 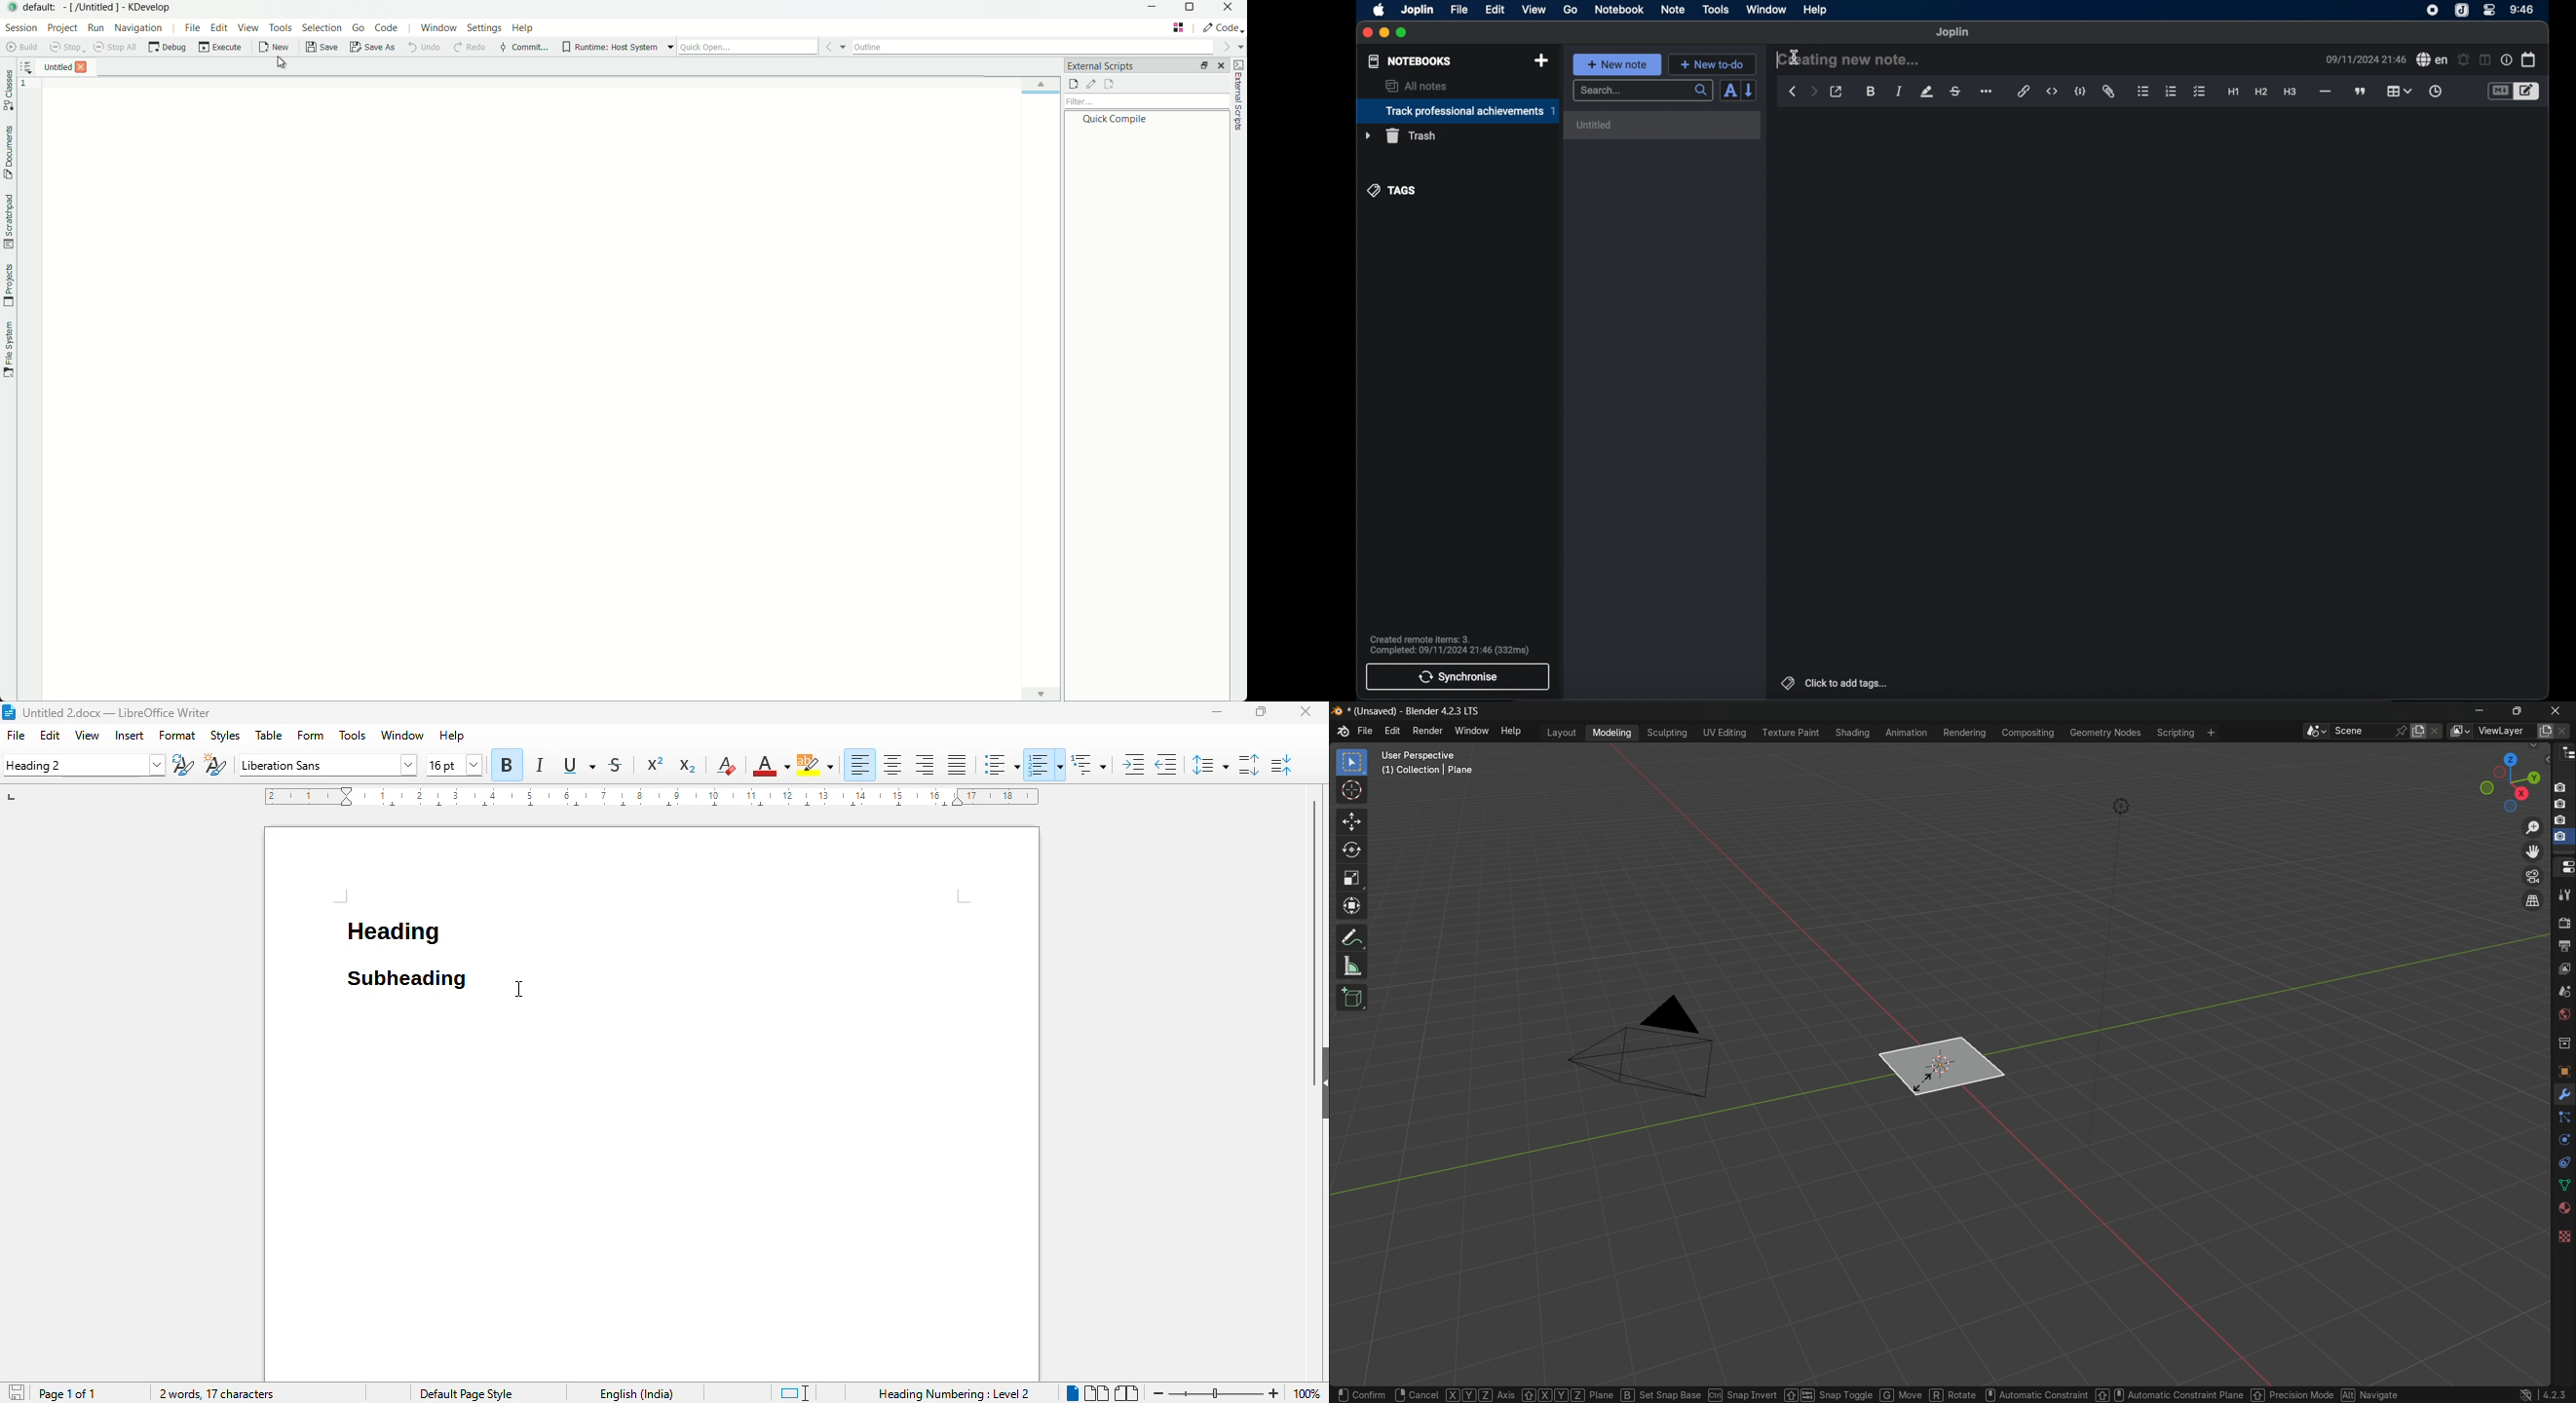 What do you see at coordinates (1712, 64) in the screenshot?
I see `new to-do` at bounding box center [1712, 64].